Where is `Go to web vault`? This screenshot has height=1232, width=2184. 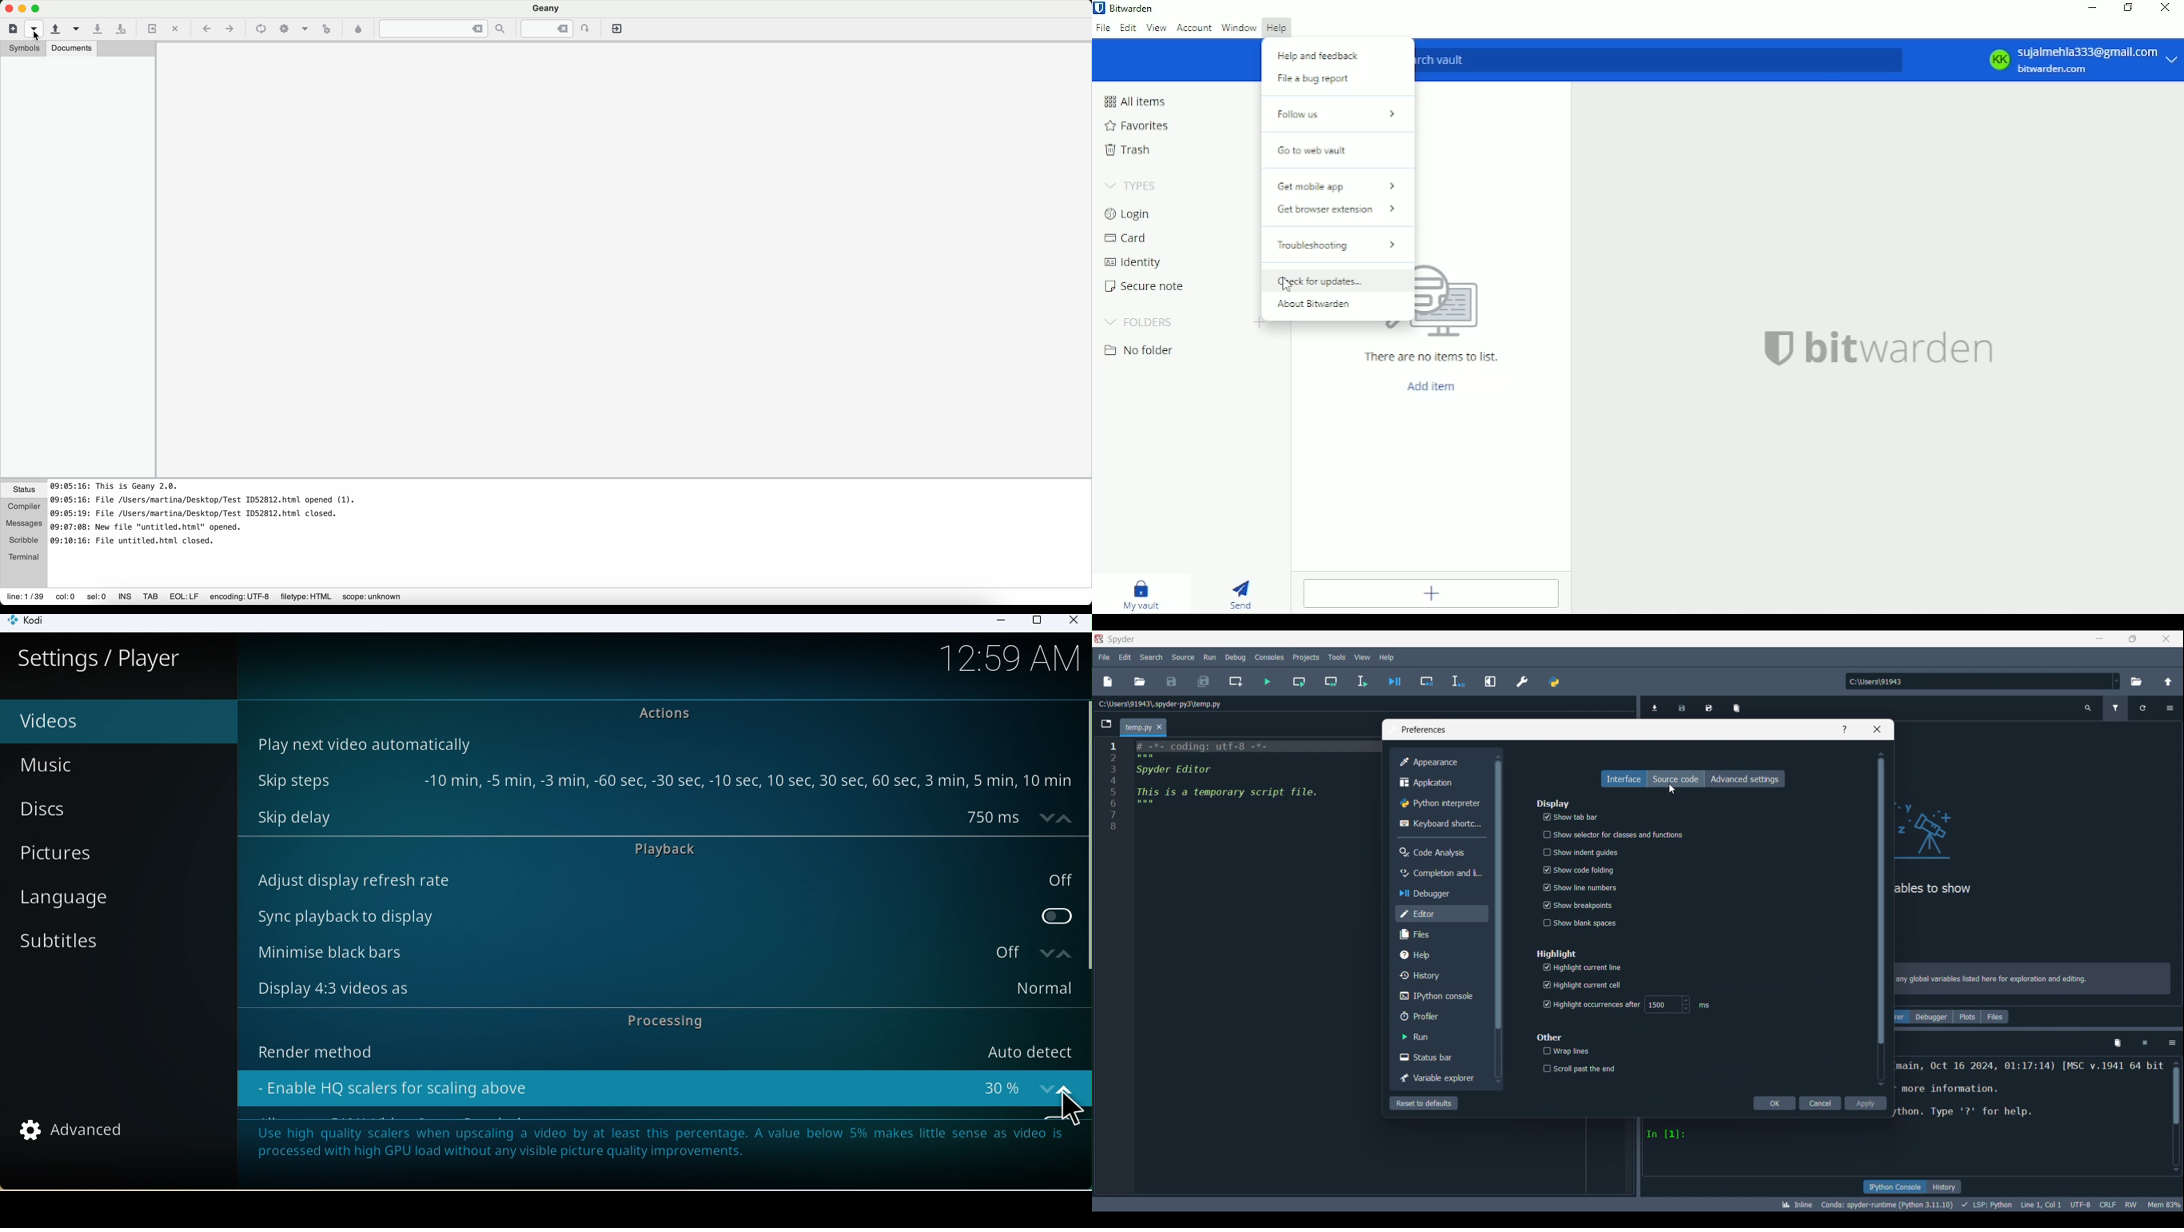
Go to web vault is located at coordinates (1322, 151).